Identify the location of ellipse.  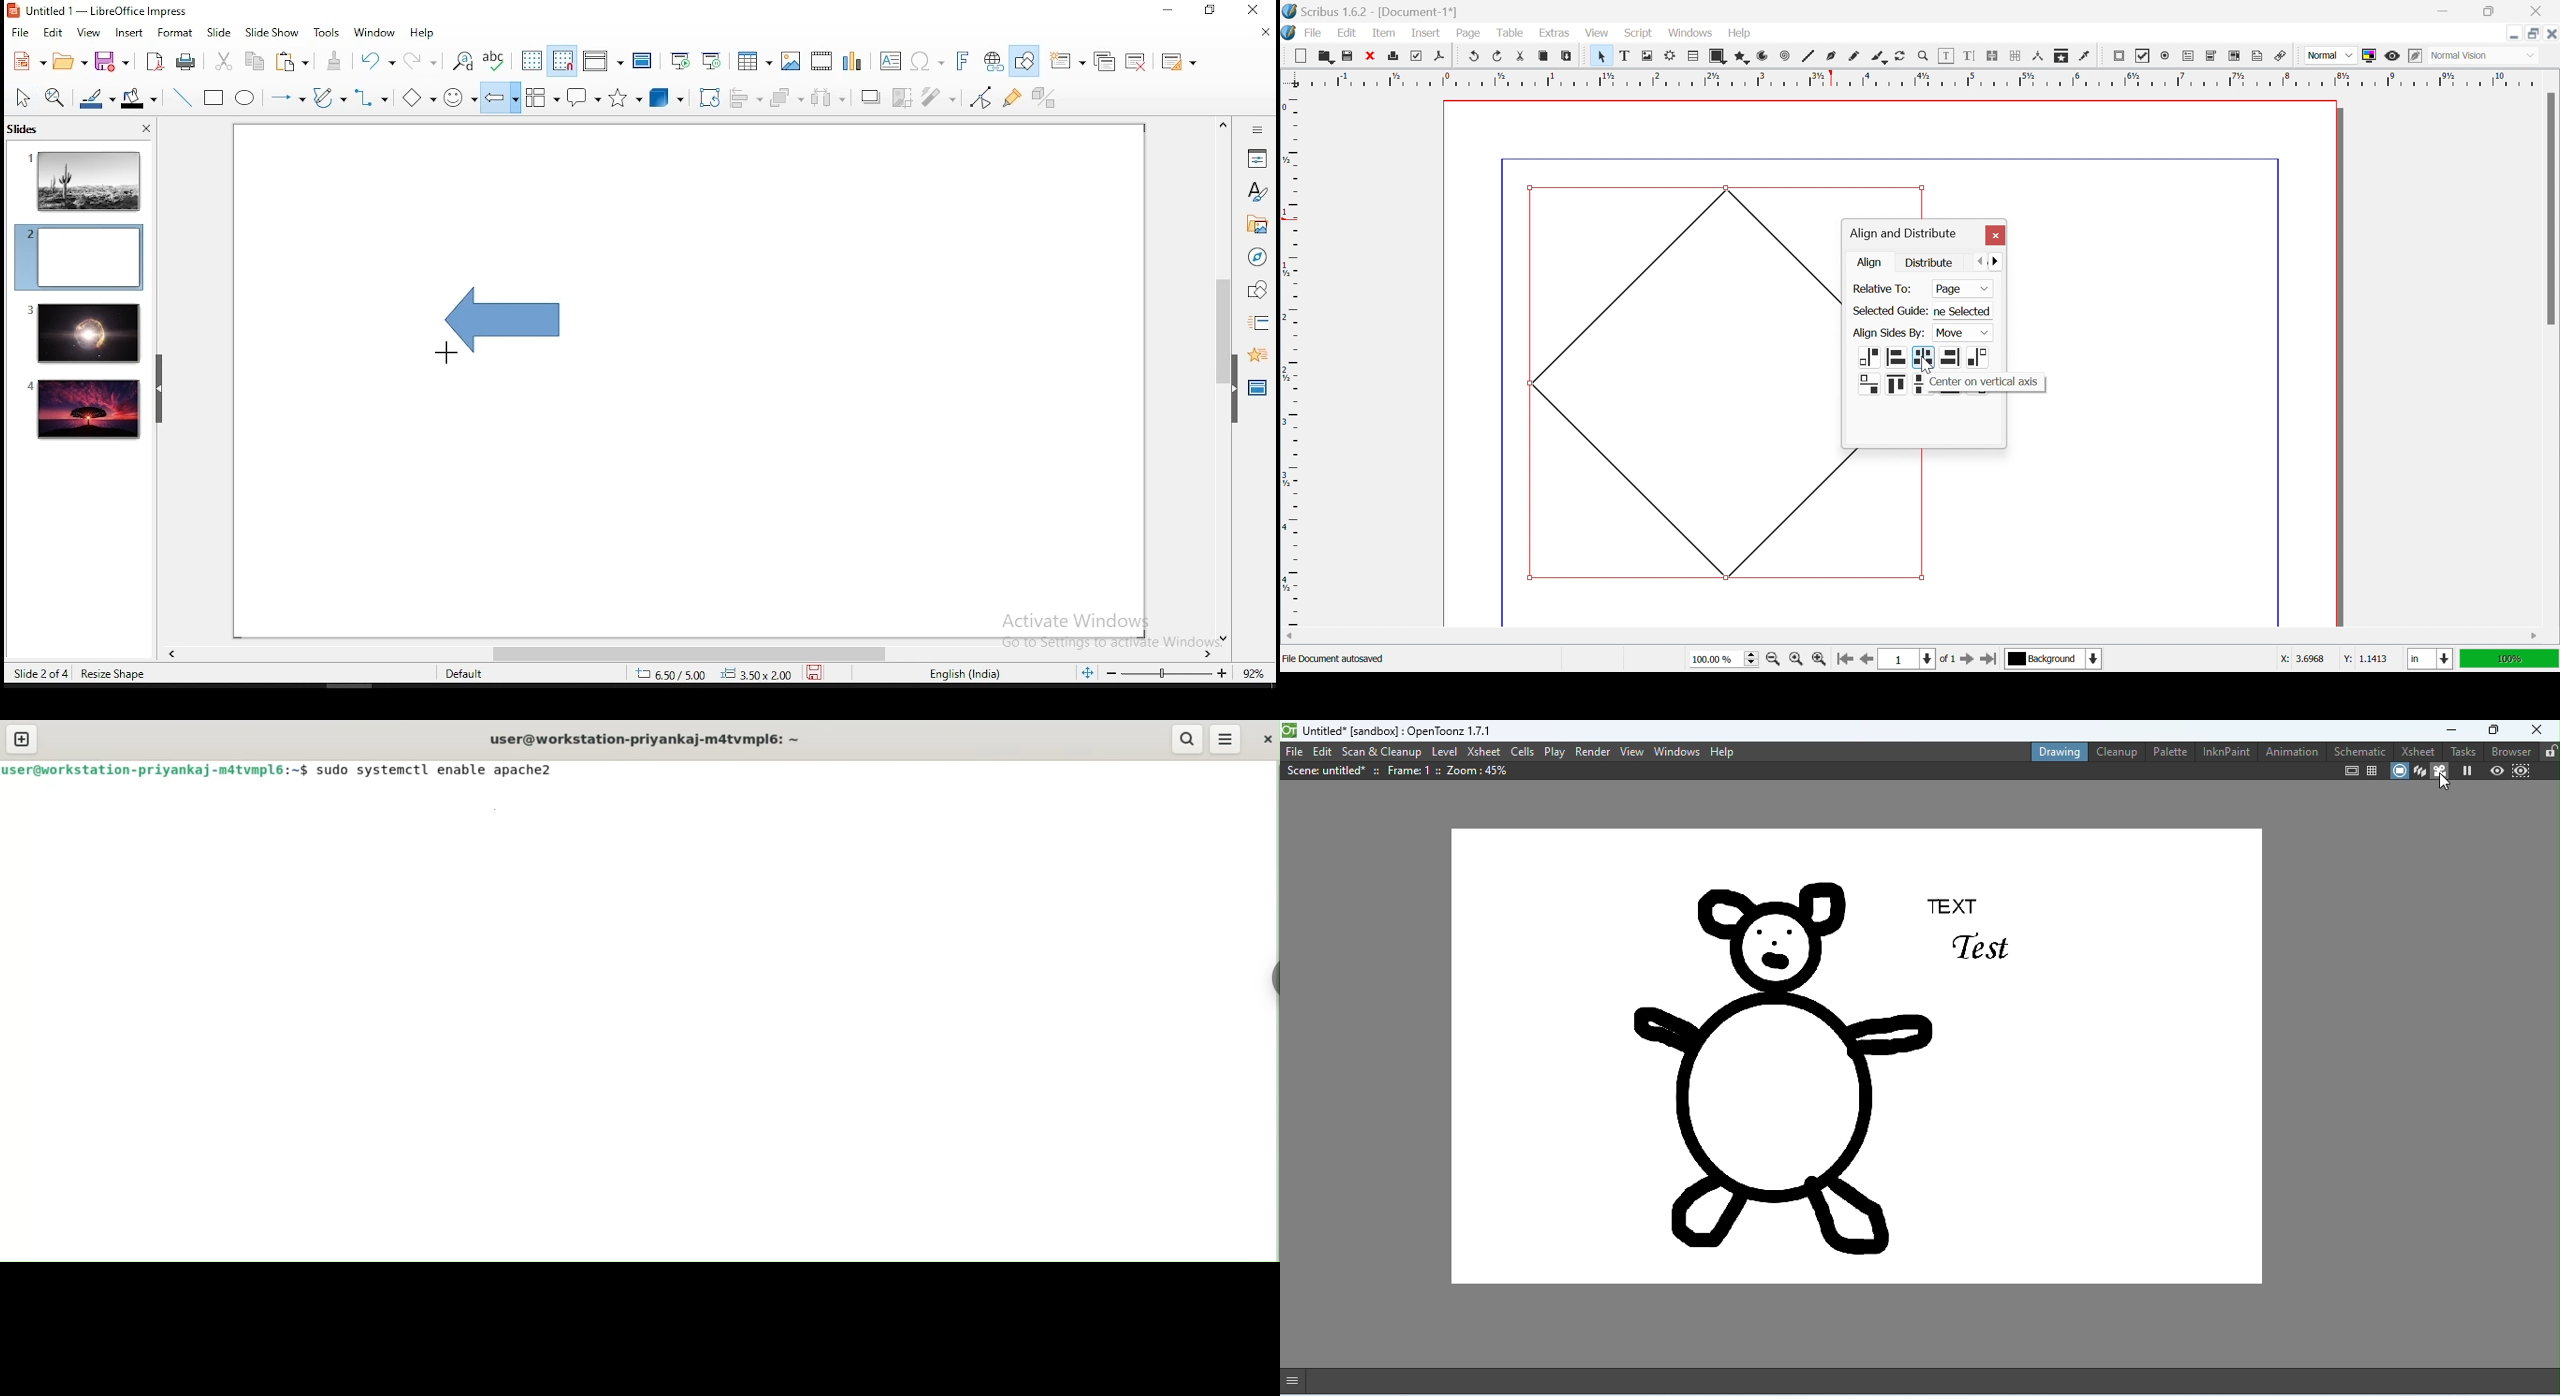
(244, 98).